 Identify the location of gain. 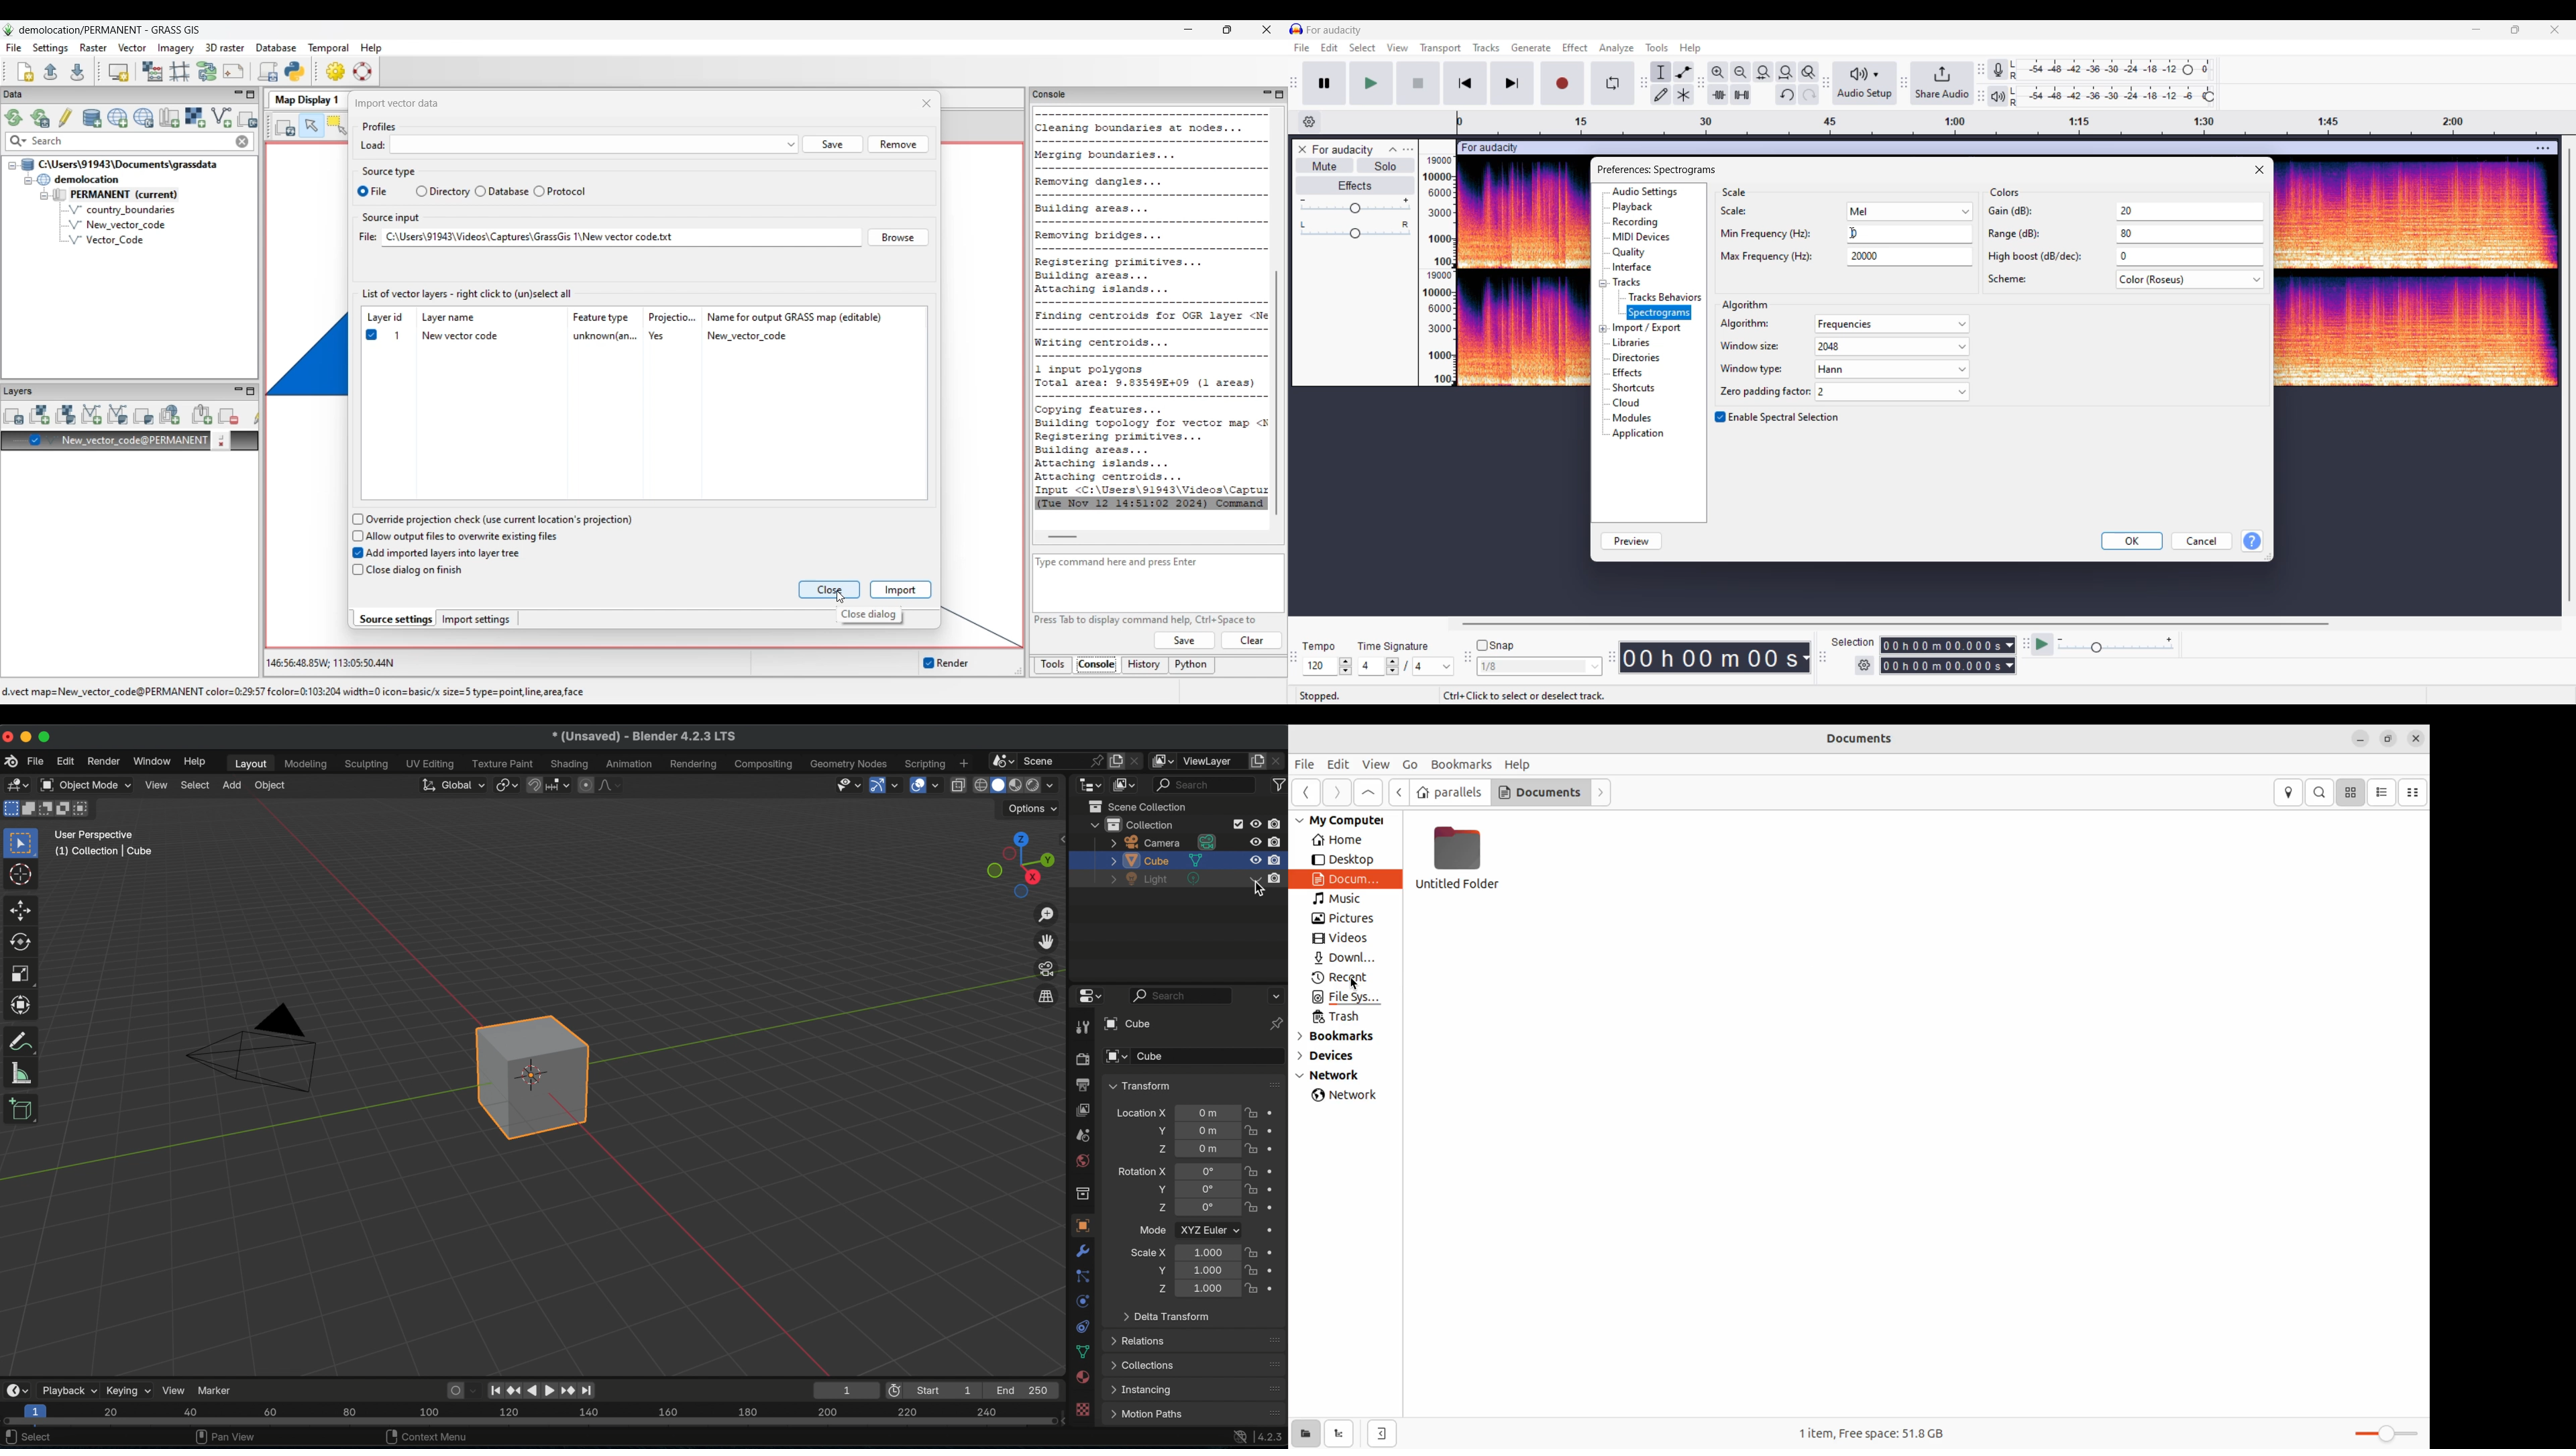
(2125, 212).